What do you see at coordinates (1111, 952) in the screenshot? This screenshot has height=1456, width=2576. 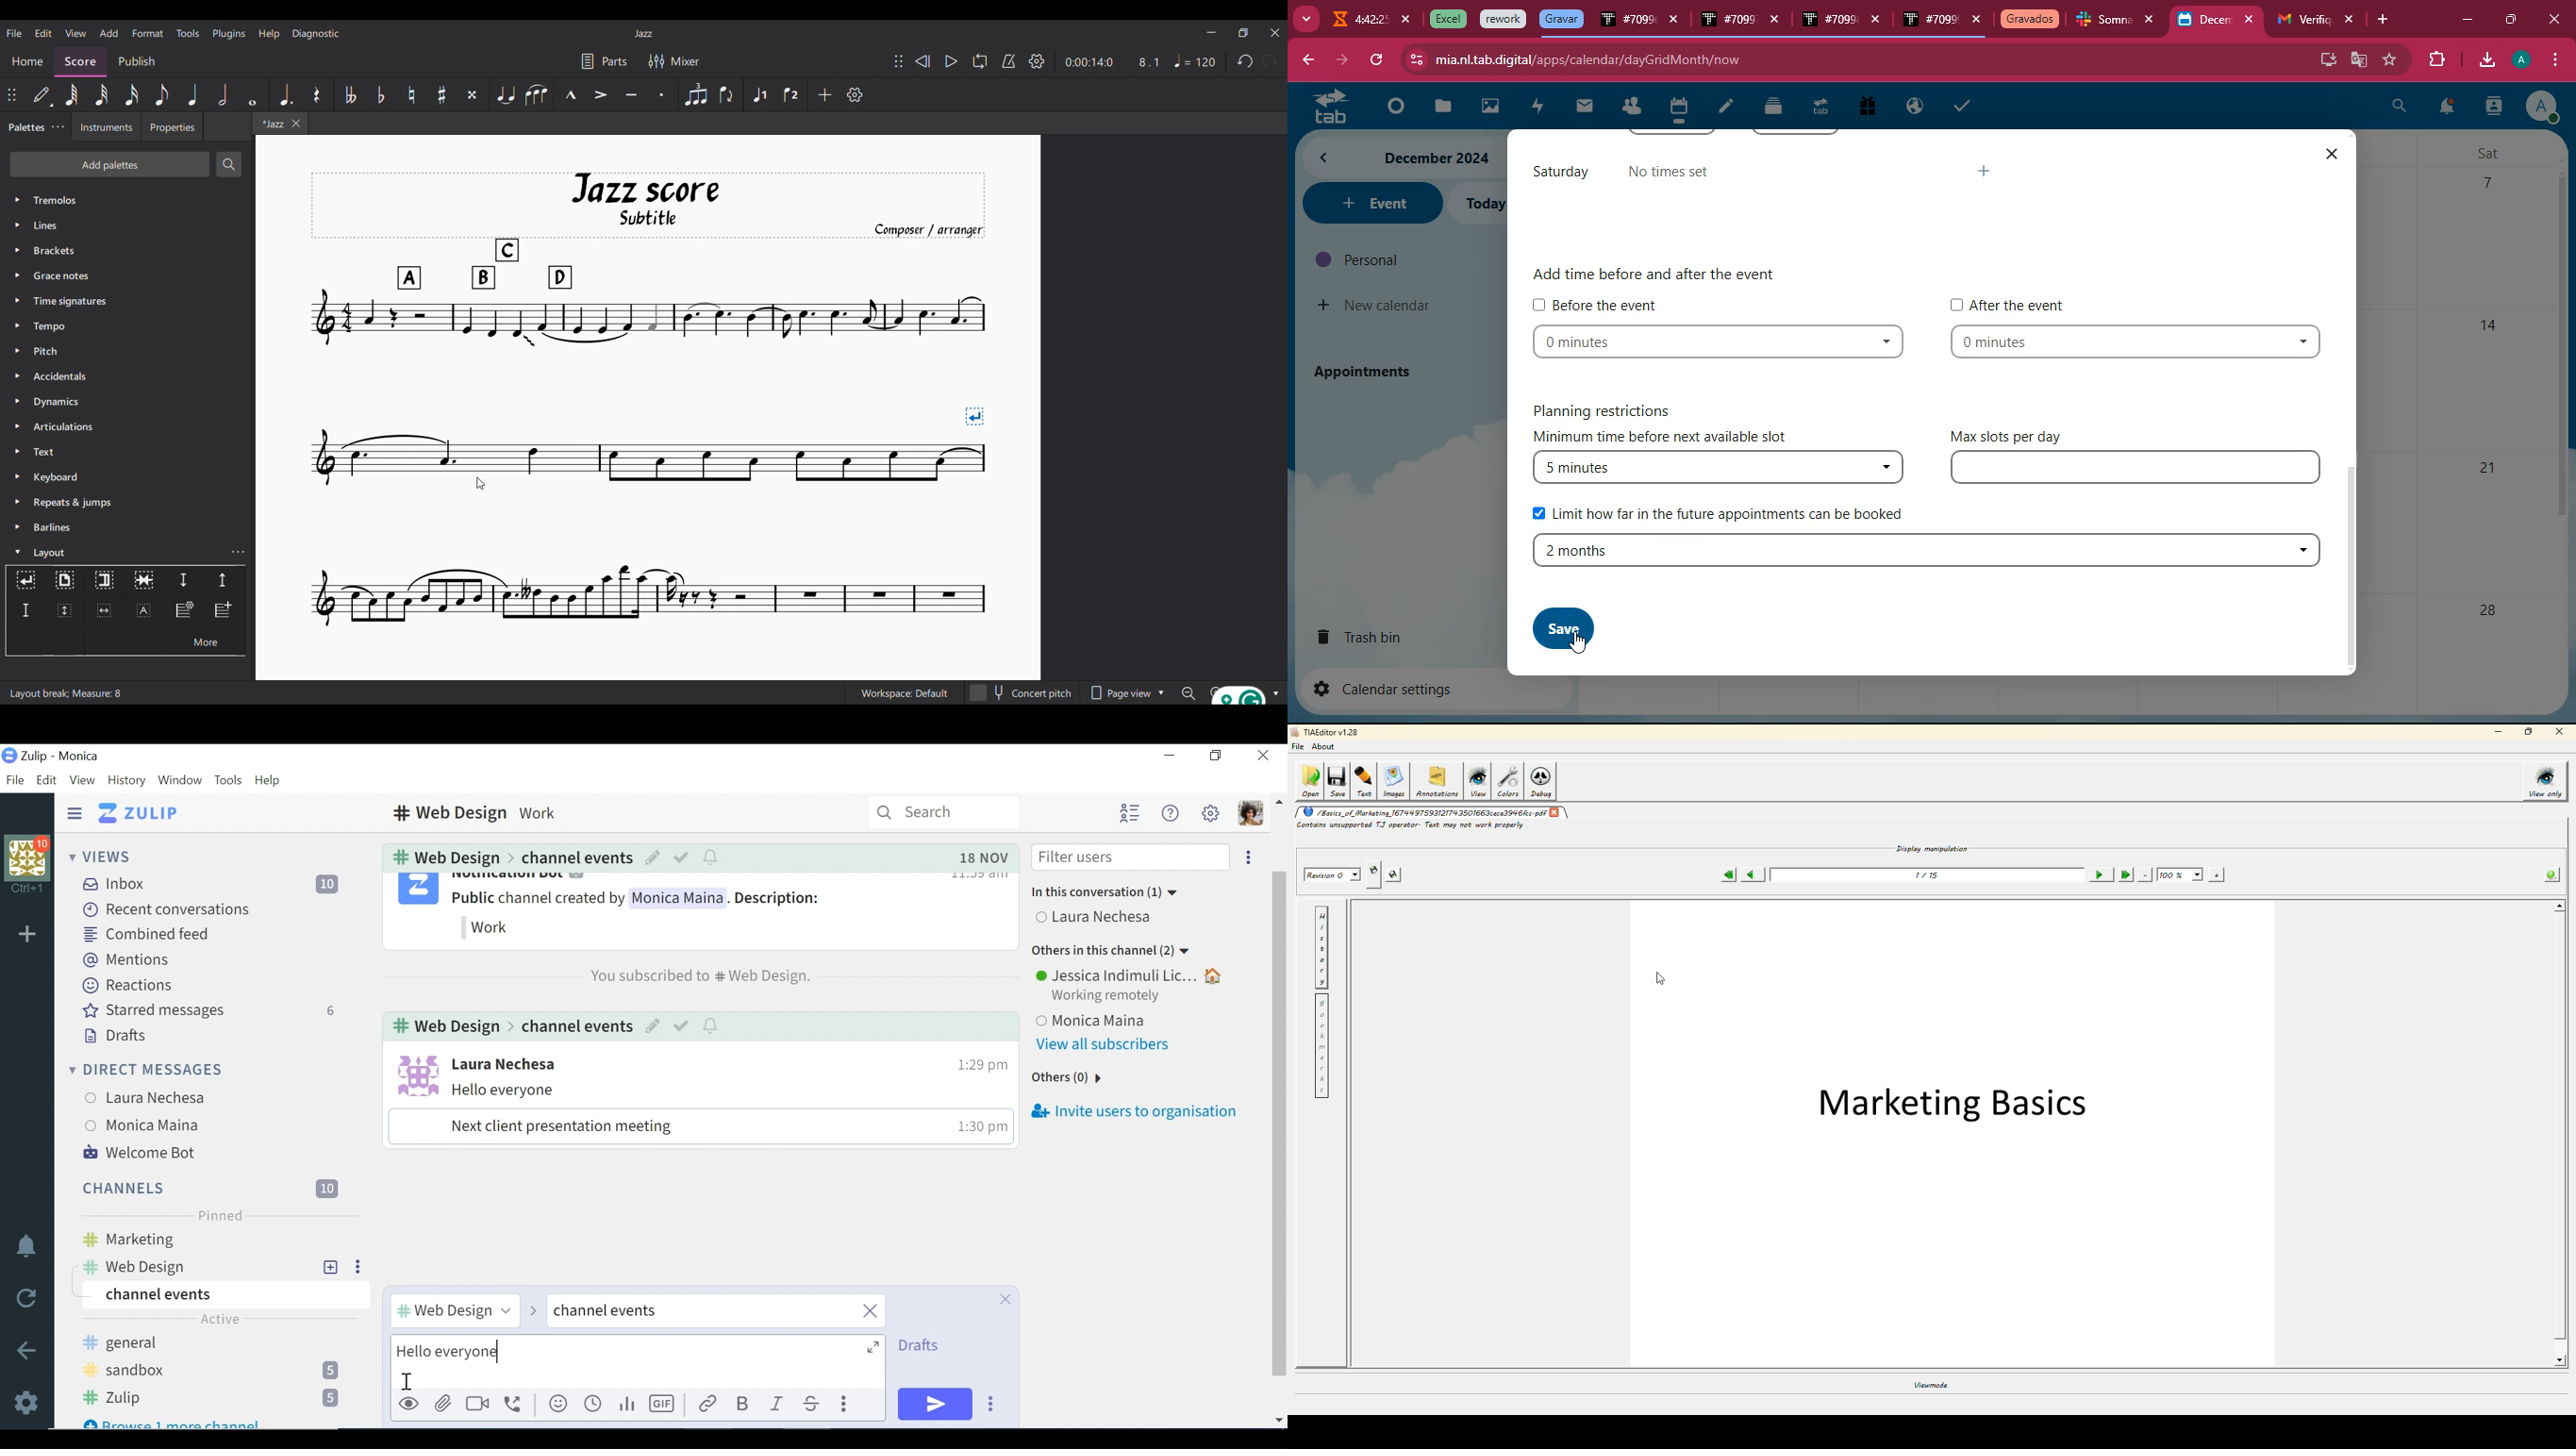 I see `Others in this channel` at bounding box center [1111, 952].